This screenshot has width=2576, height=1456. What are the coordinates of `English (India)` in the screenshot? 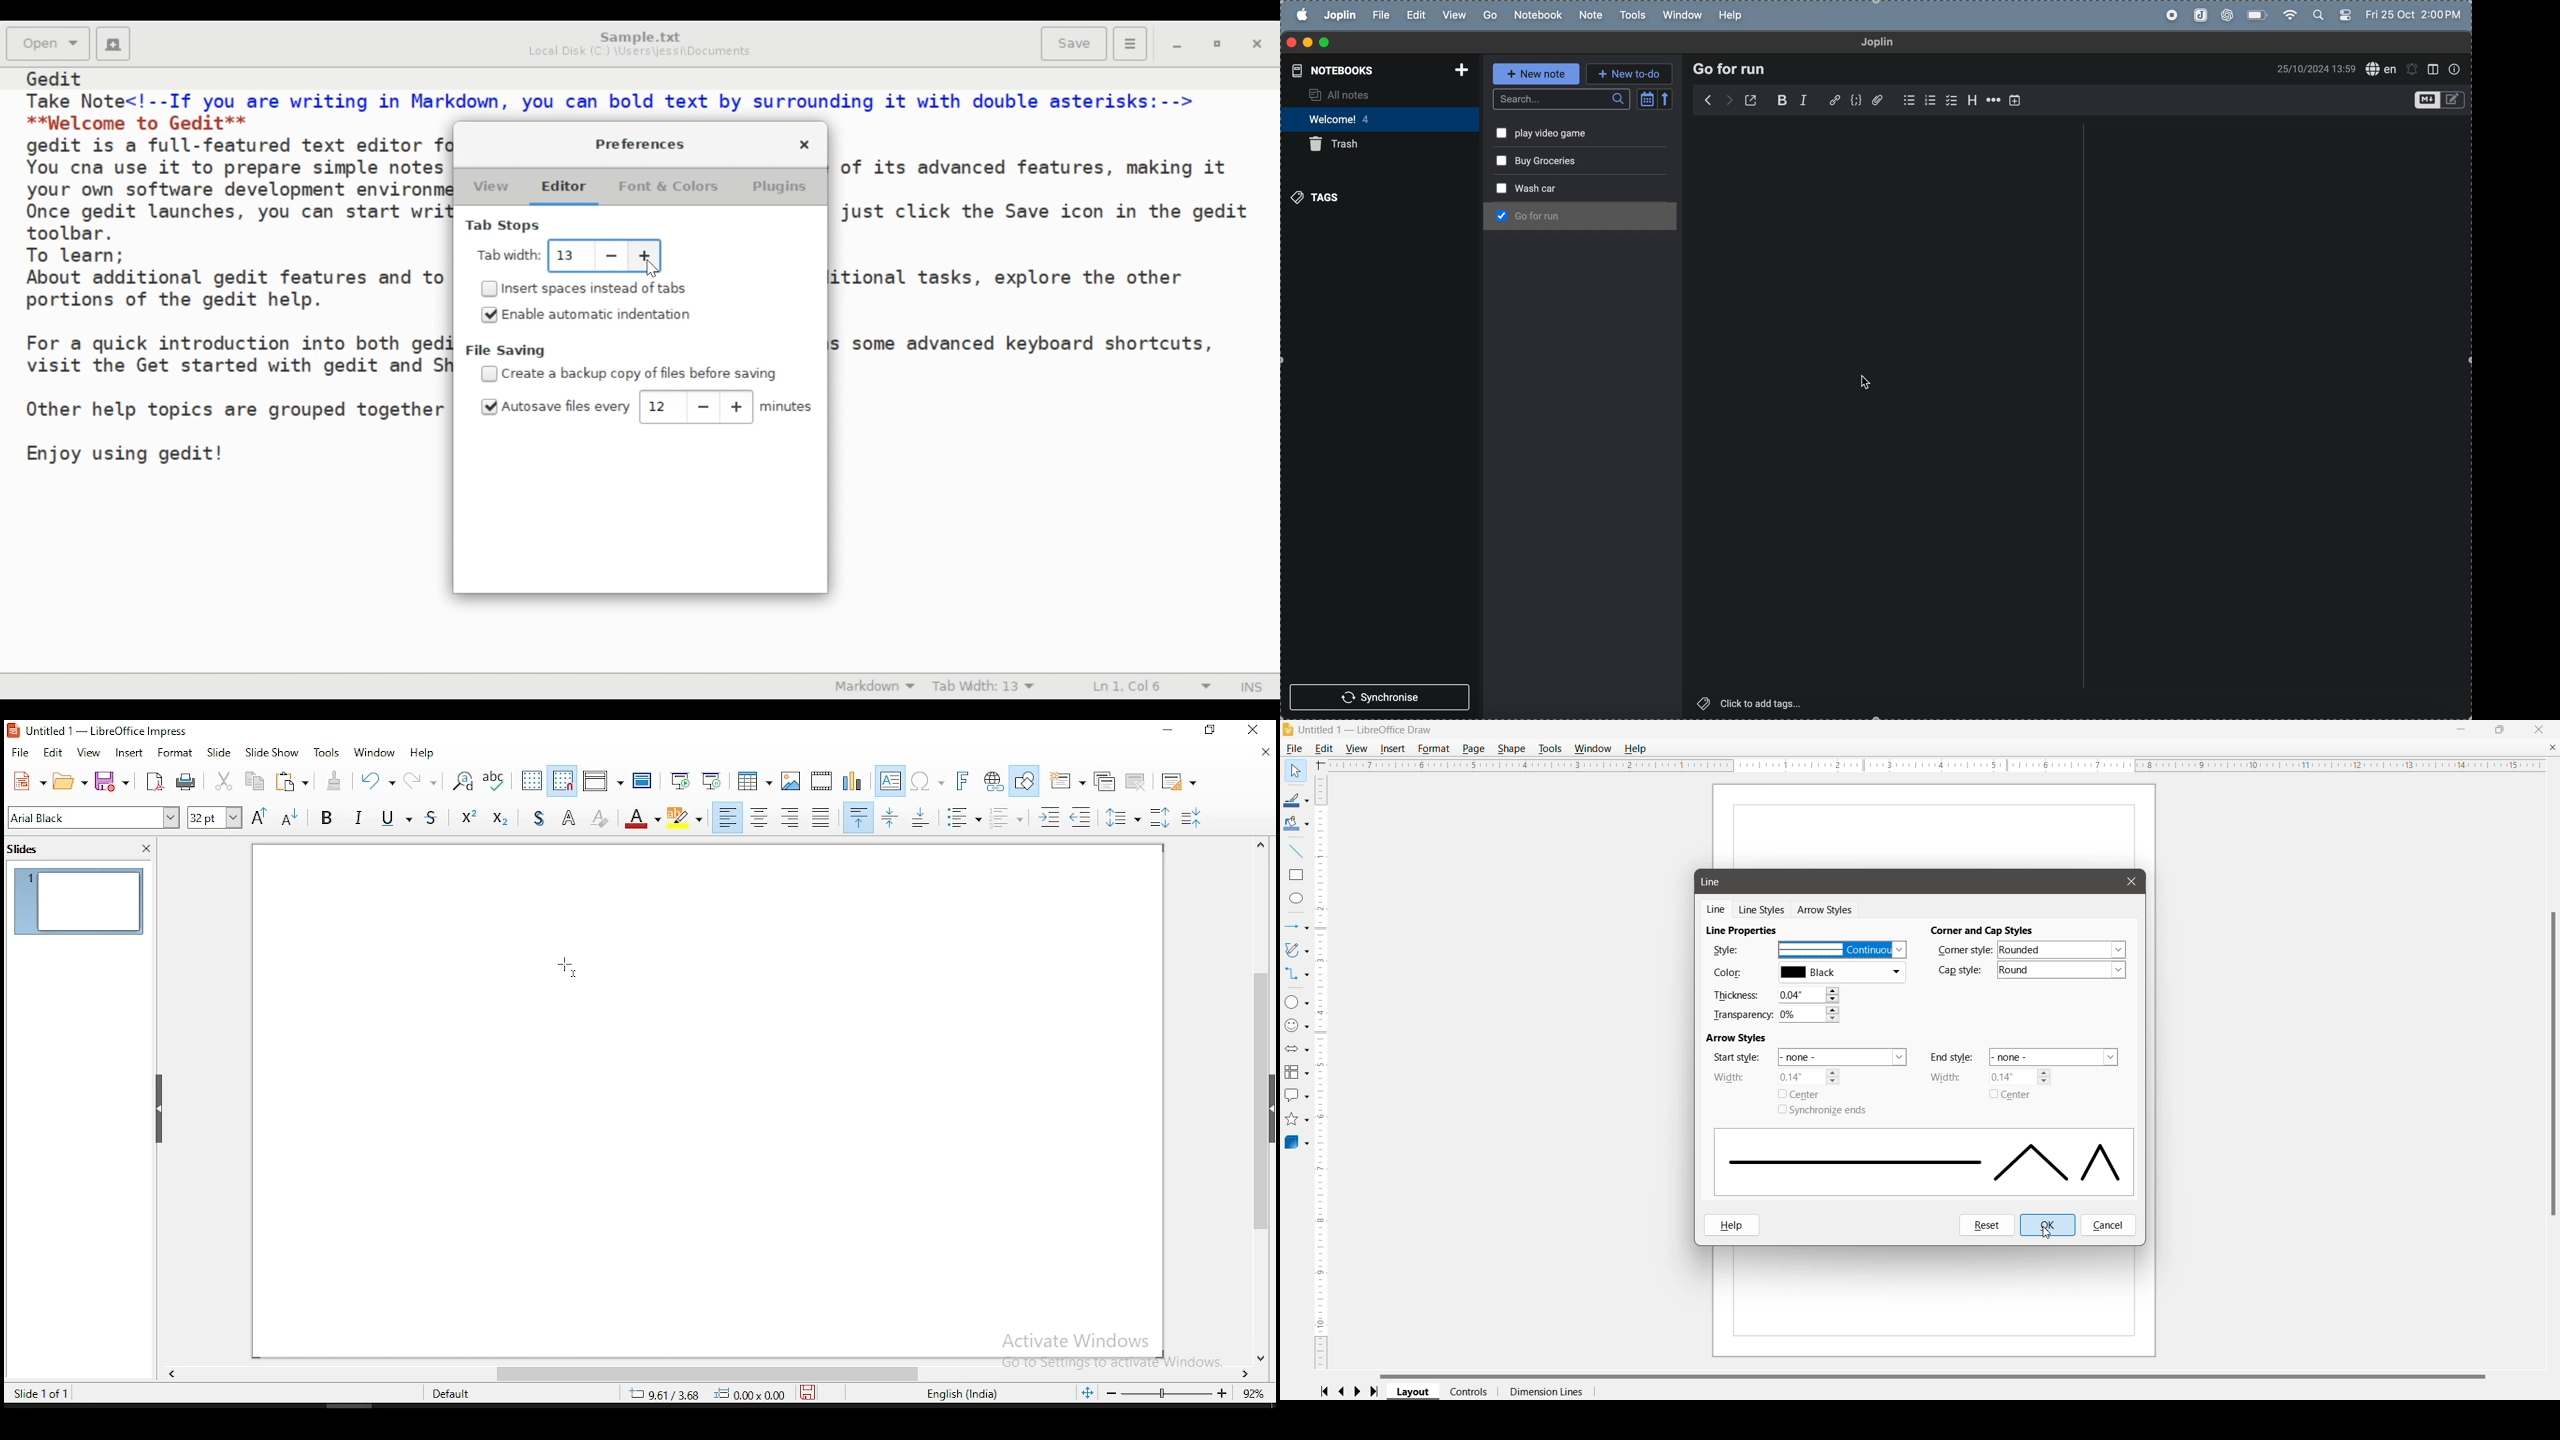 It's located at (962, 1394).